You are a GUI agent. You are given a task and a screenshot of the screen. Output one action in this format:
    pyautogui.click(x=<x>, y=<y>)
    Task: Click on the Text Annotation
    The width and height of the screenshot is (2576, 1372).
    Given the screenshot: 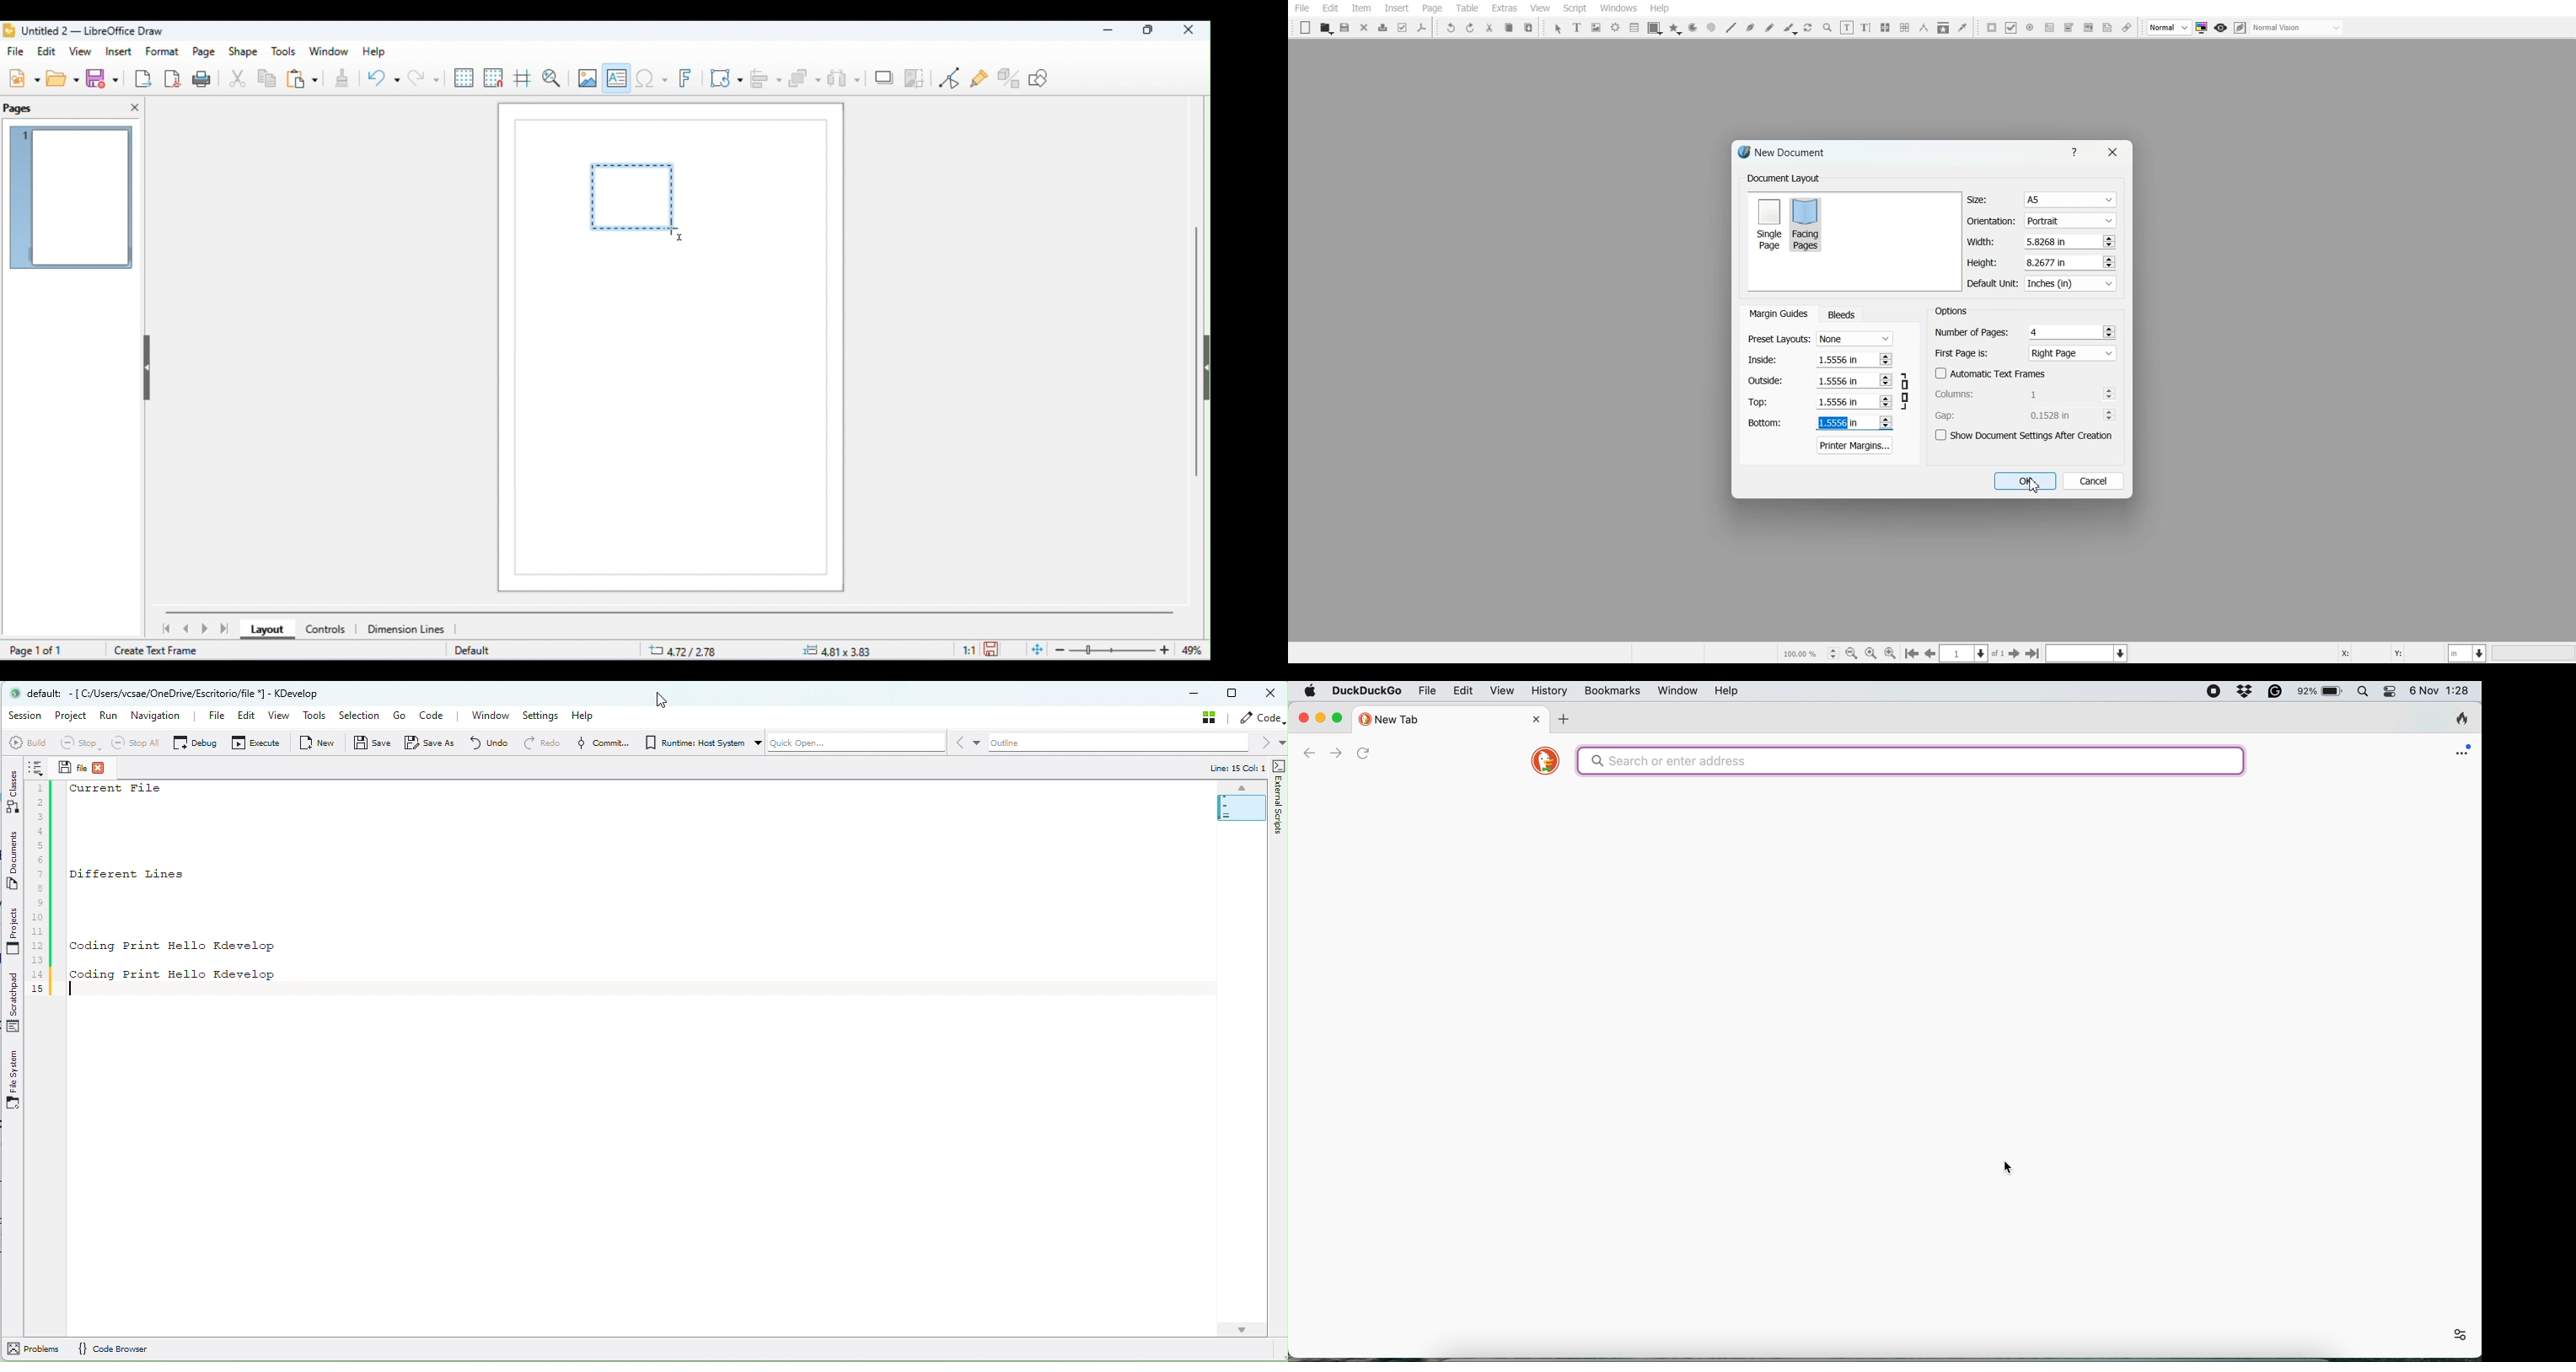 What is the action you would take?
    pyautogui.click(x=2107, y=28)
    